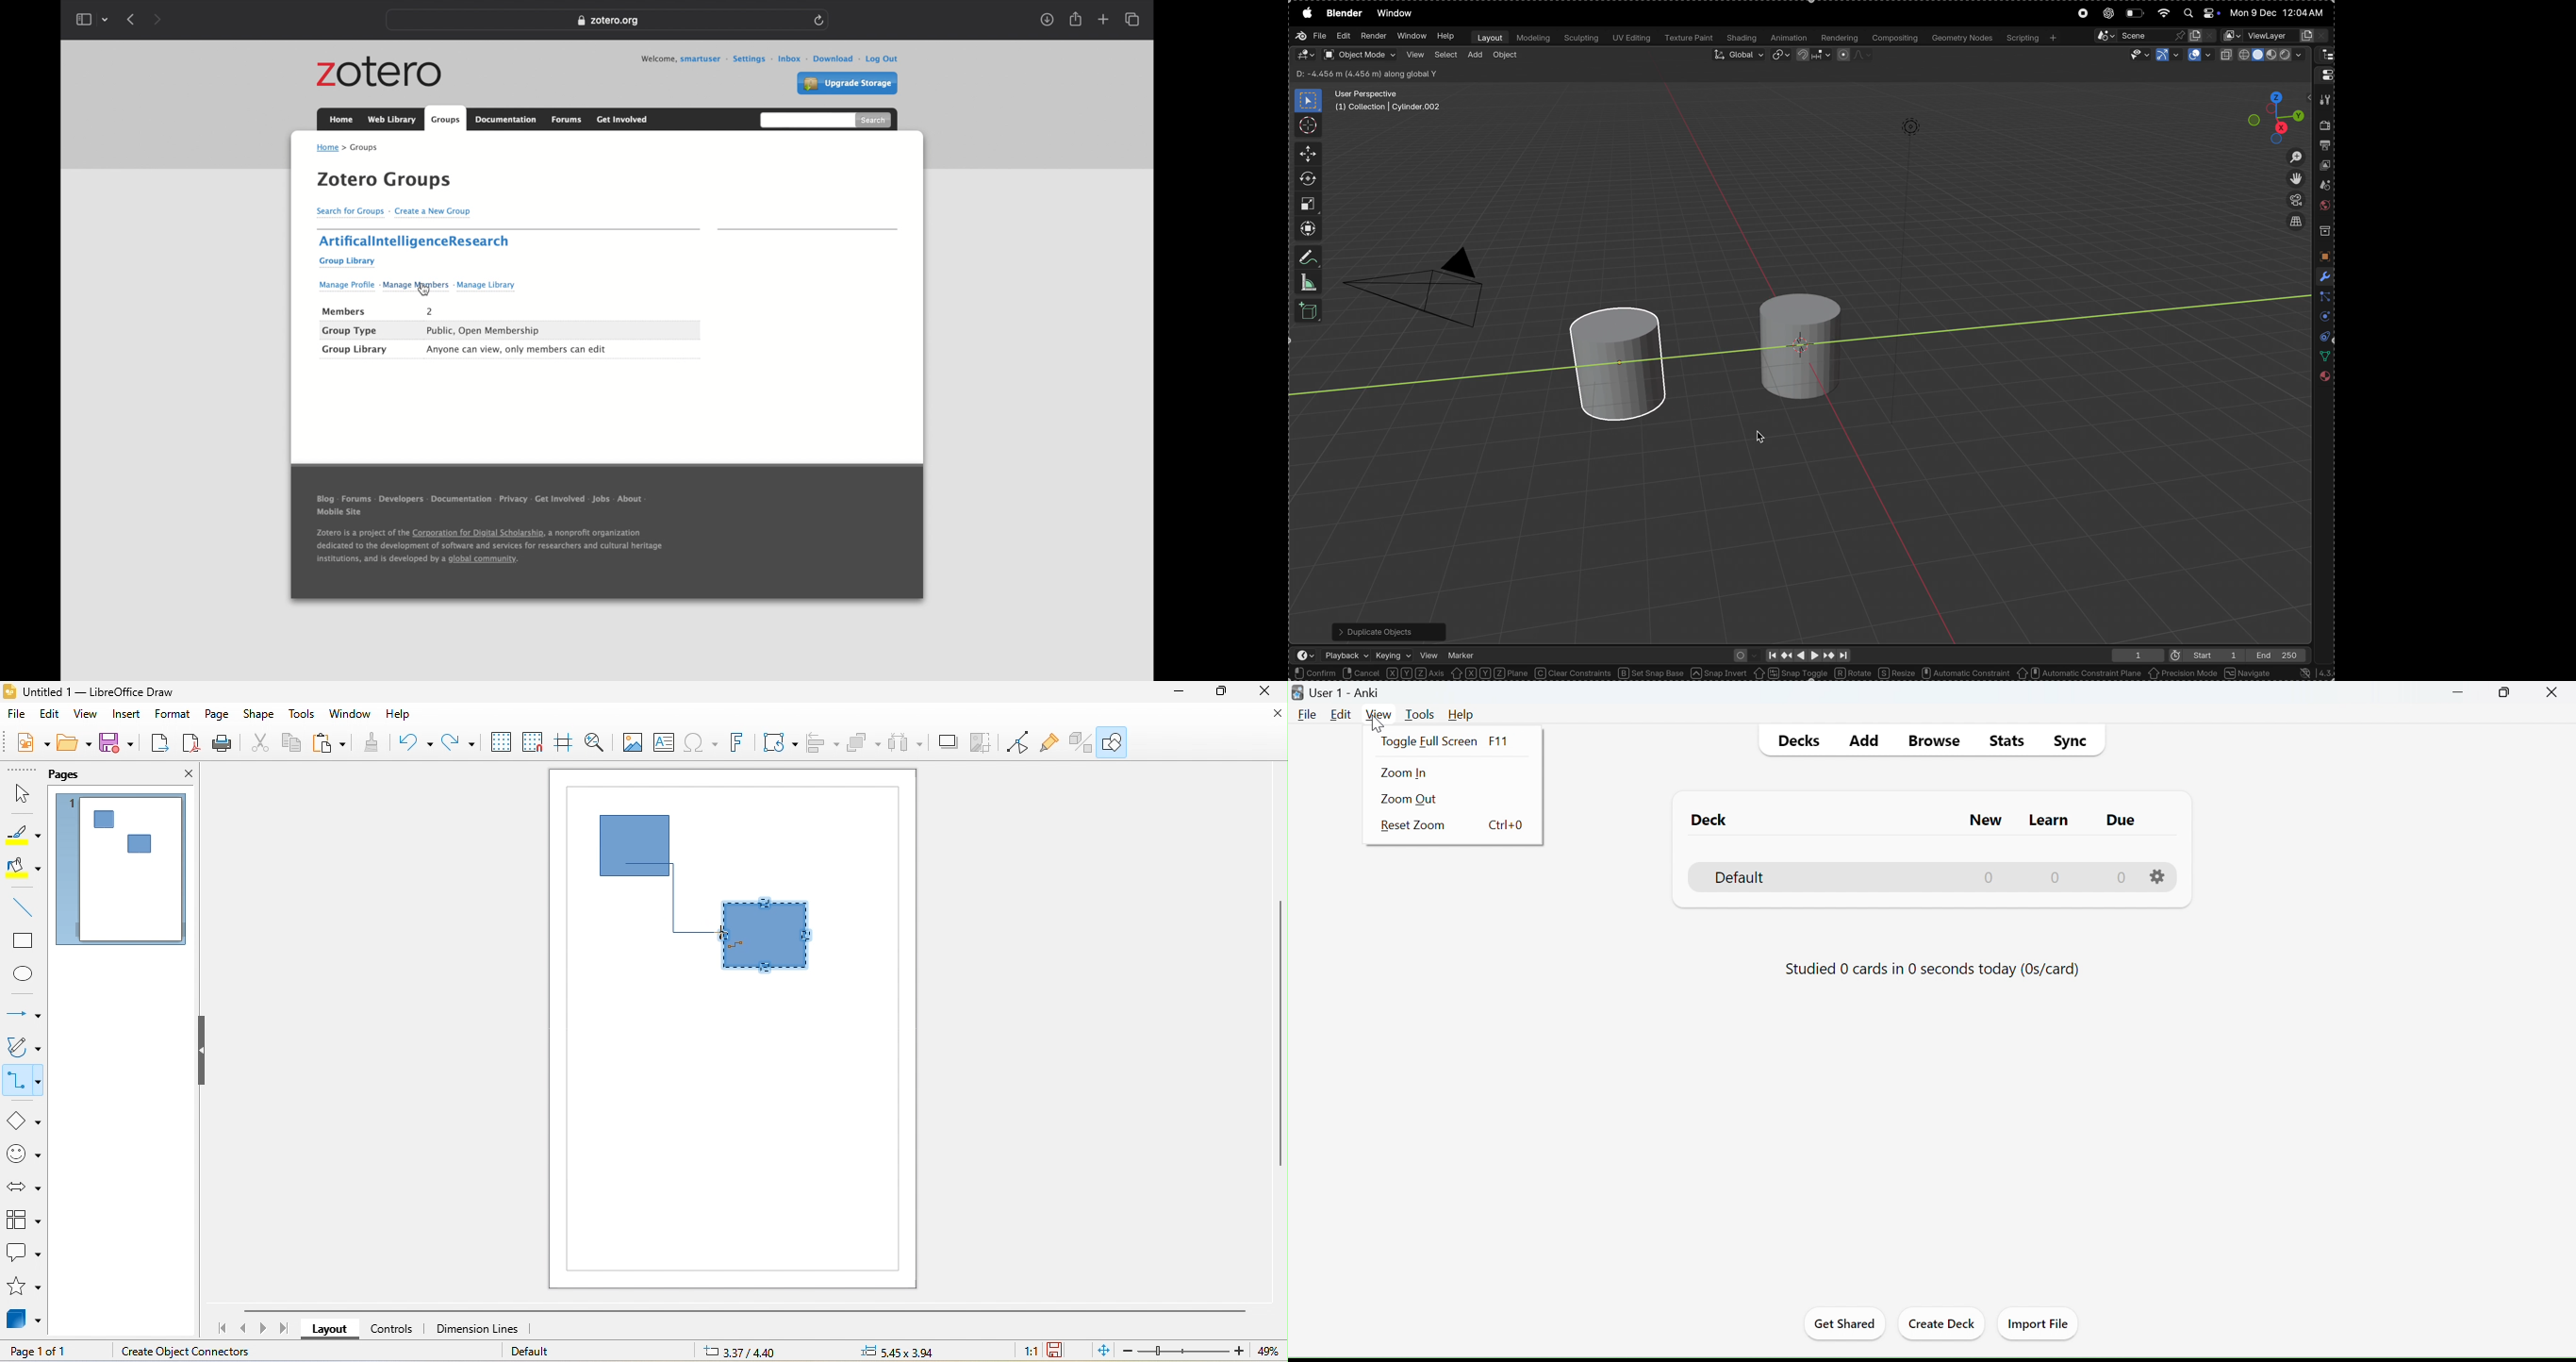 This screenshot has height=1372, width=2576. I want to click on tools, so click(305, 715).